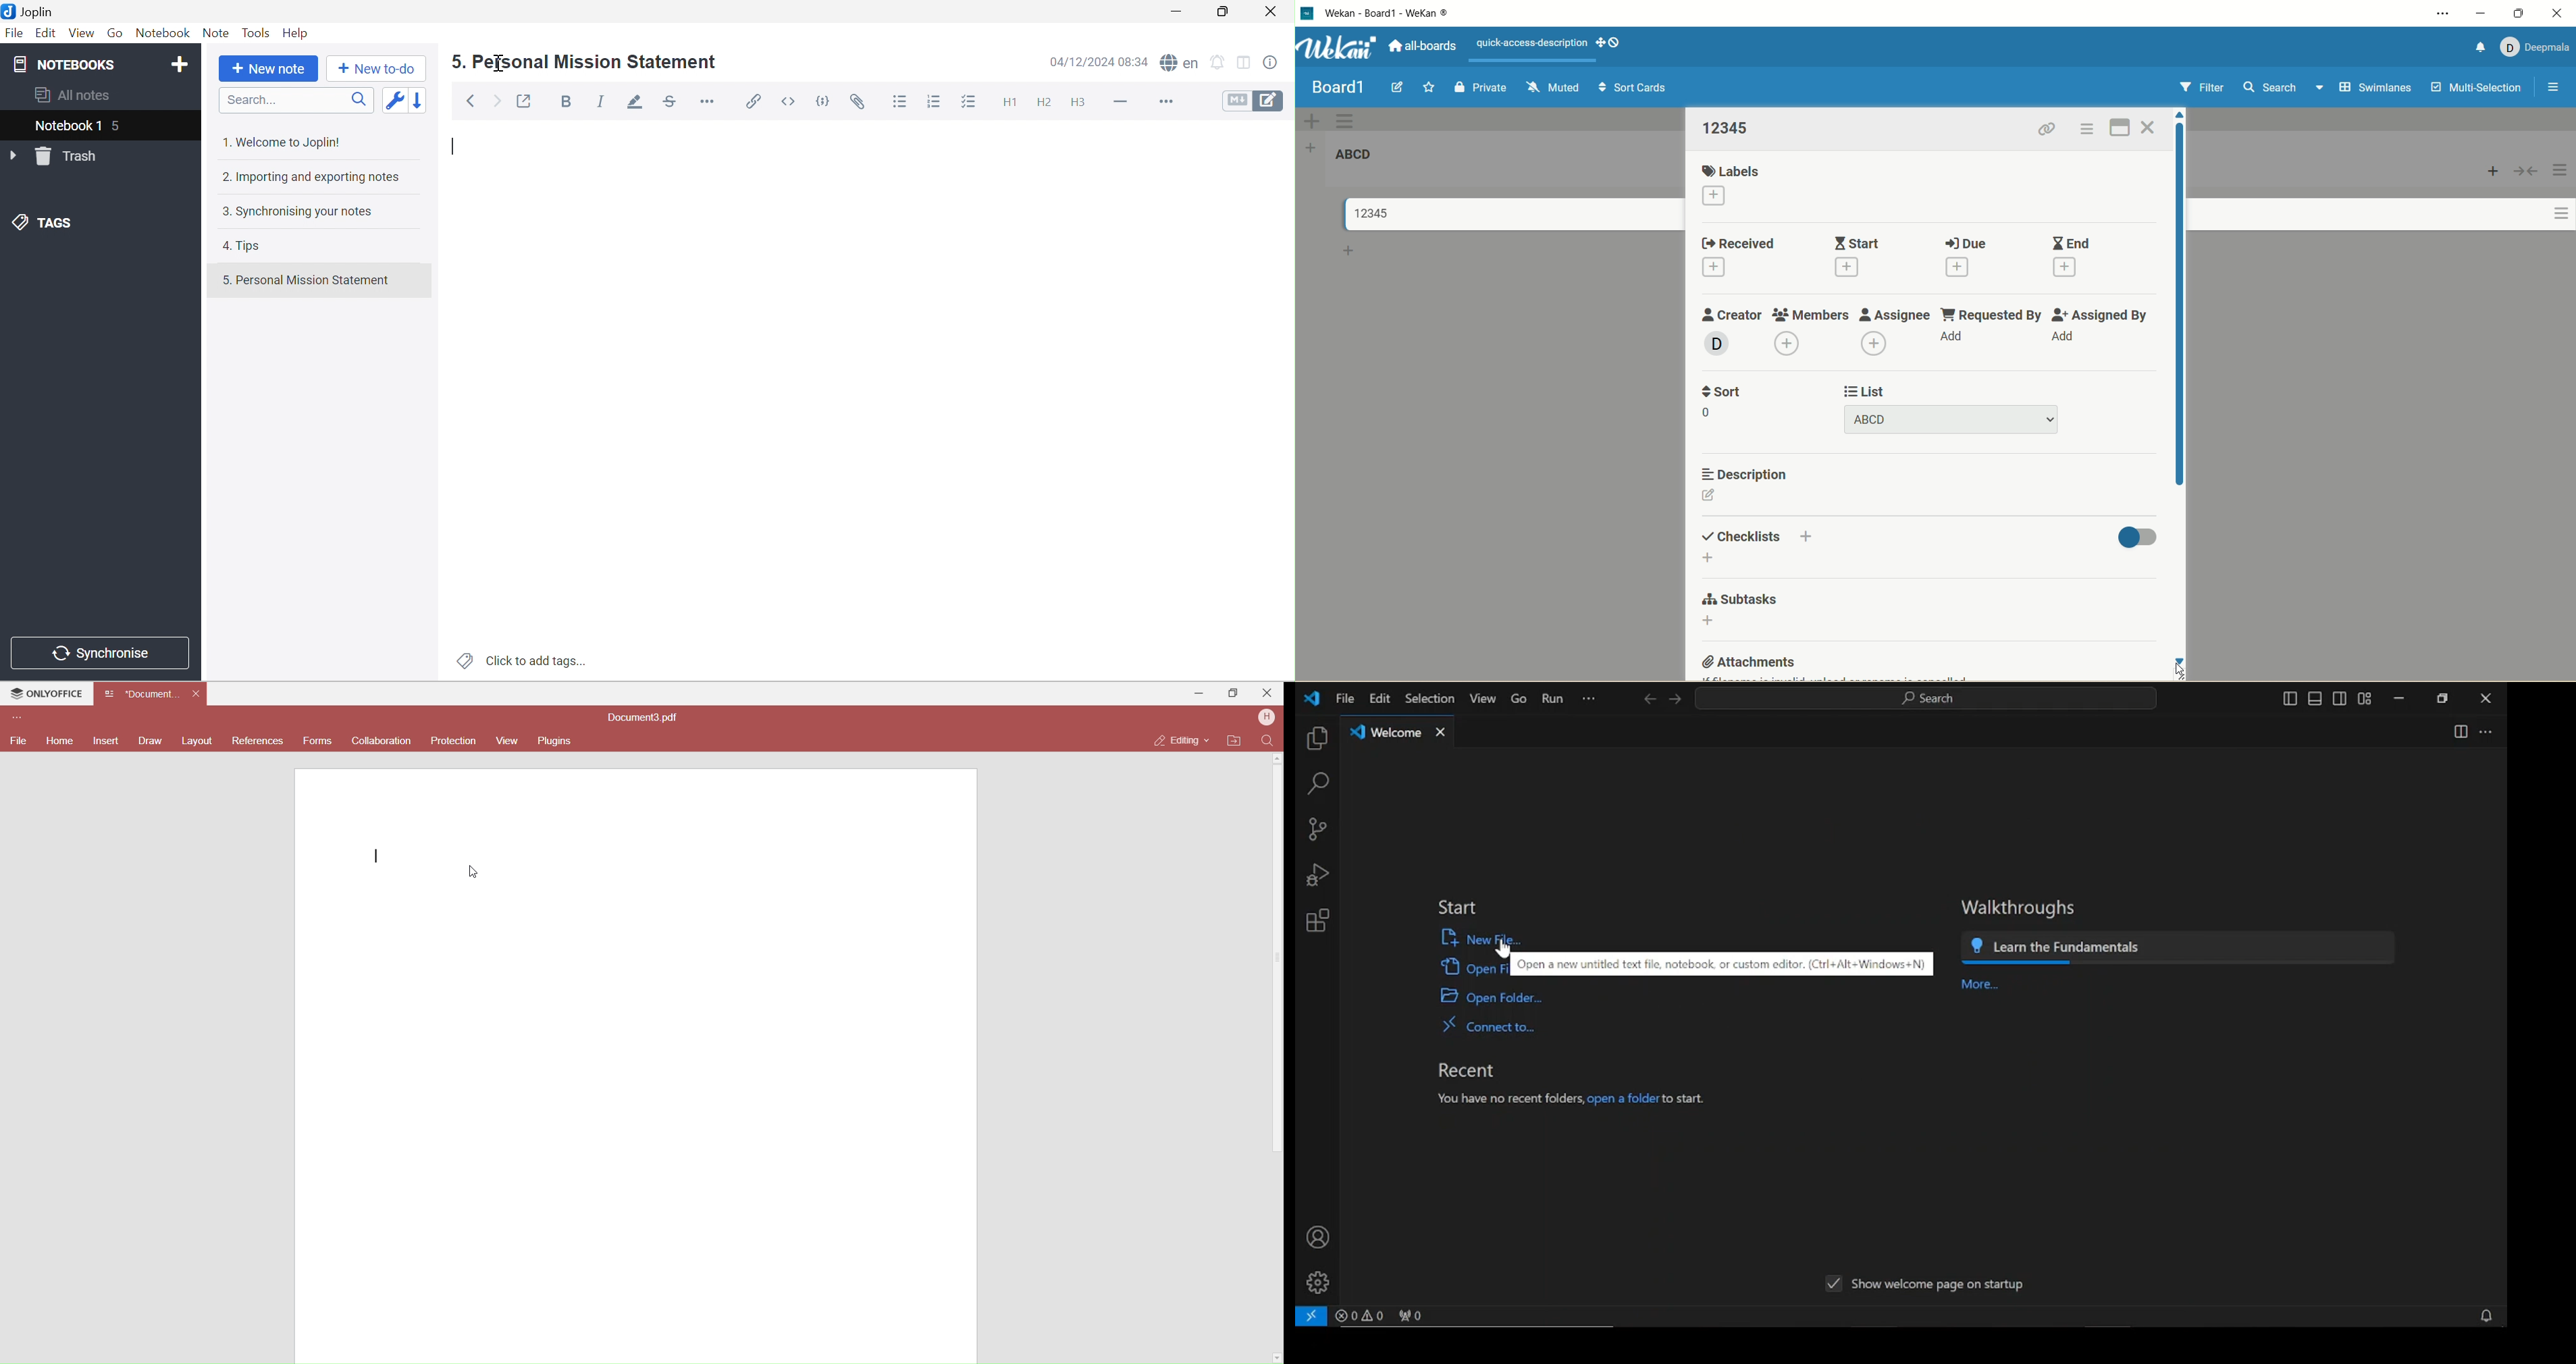 The width and height of the screenshot is (2576, 1372). Describe the element at coordinates (394, 103) in the screenshot. I see `Toggle sort order field` at that location.